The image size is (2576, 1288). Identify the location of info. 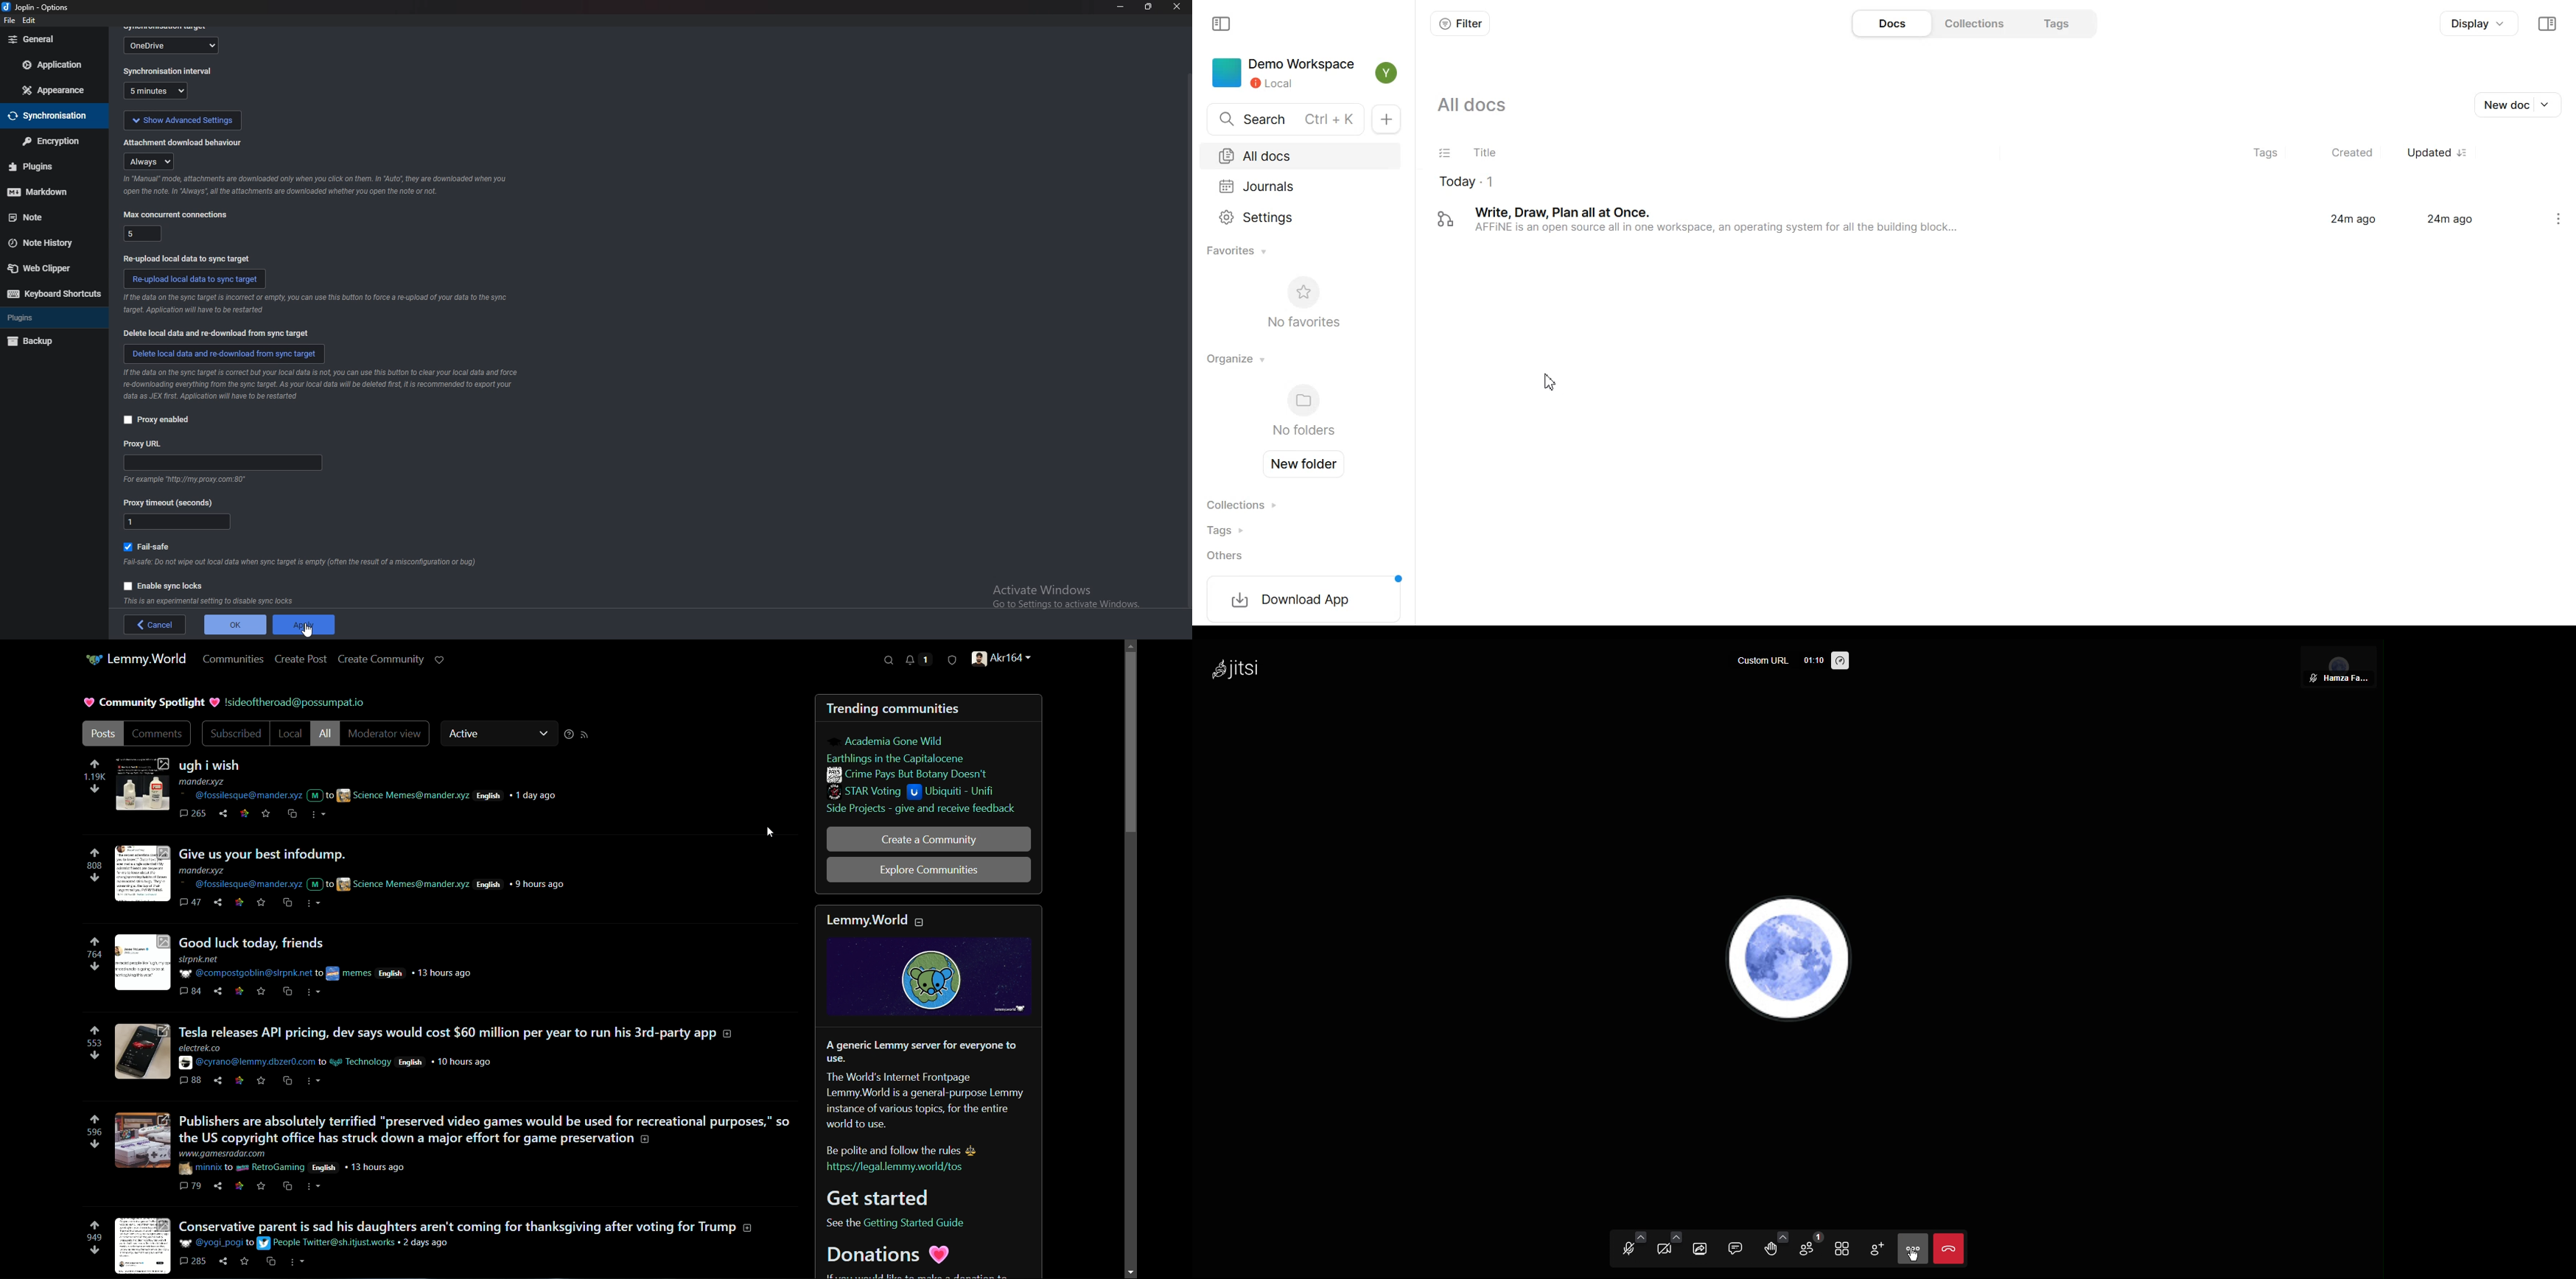
(314, 186).